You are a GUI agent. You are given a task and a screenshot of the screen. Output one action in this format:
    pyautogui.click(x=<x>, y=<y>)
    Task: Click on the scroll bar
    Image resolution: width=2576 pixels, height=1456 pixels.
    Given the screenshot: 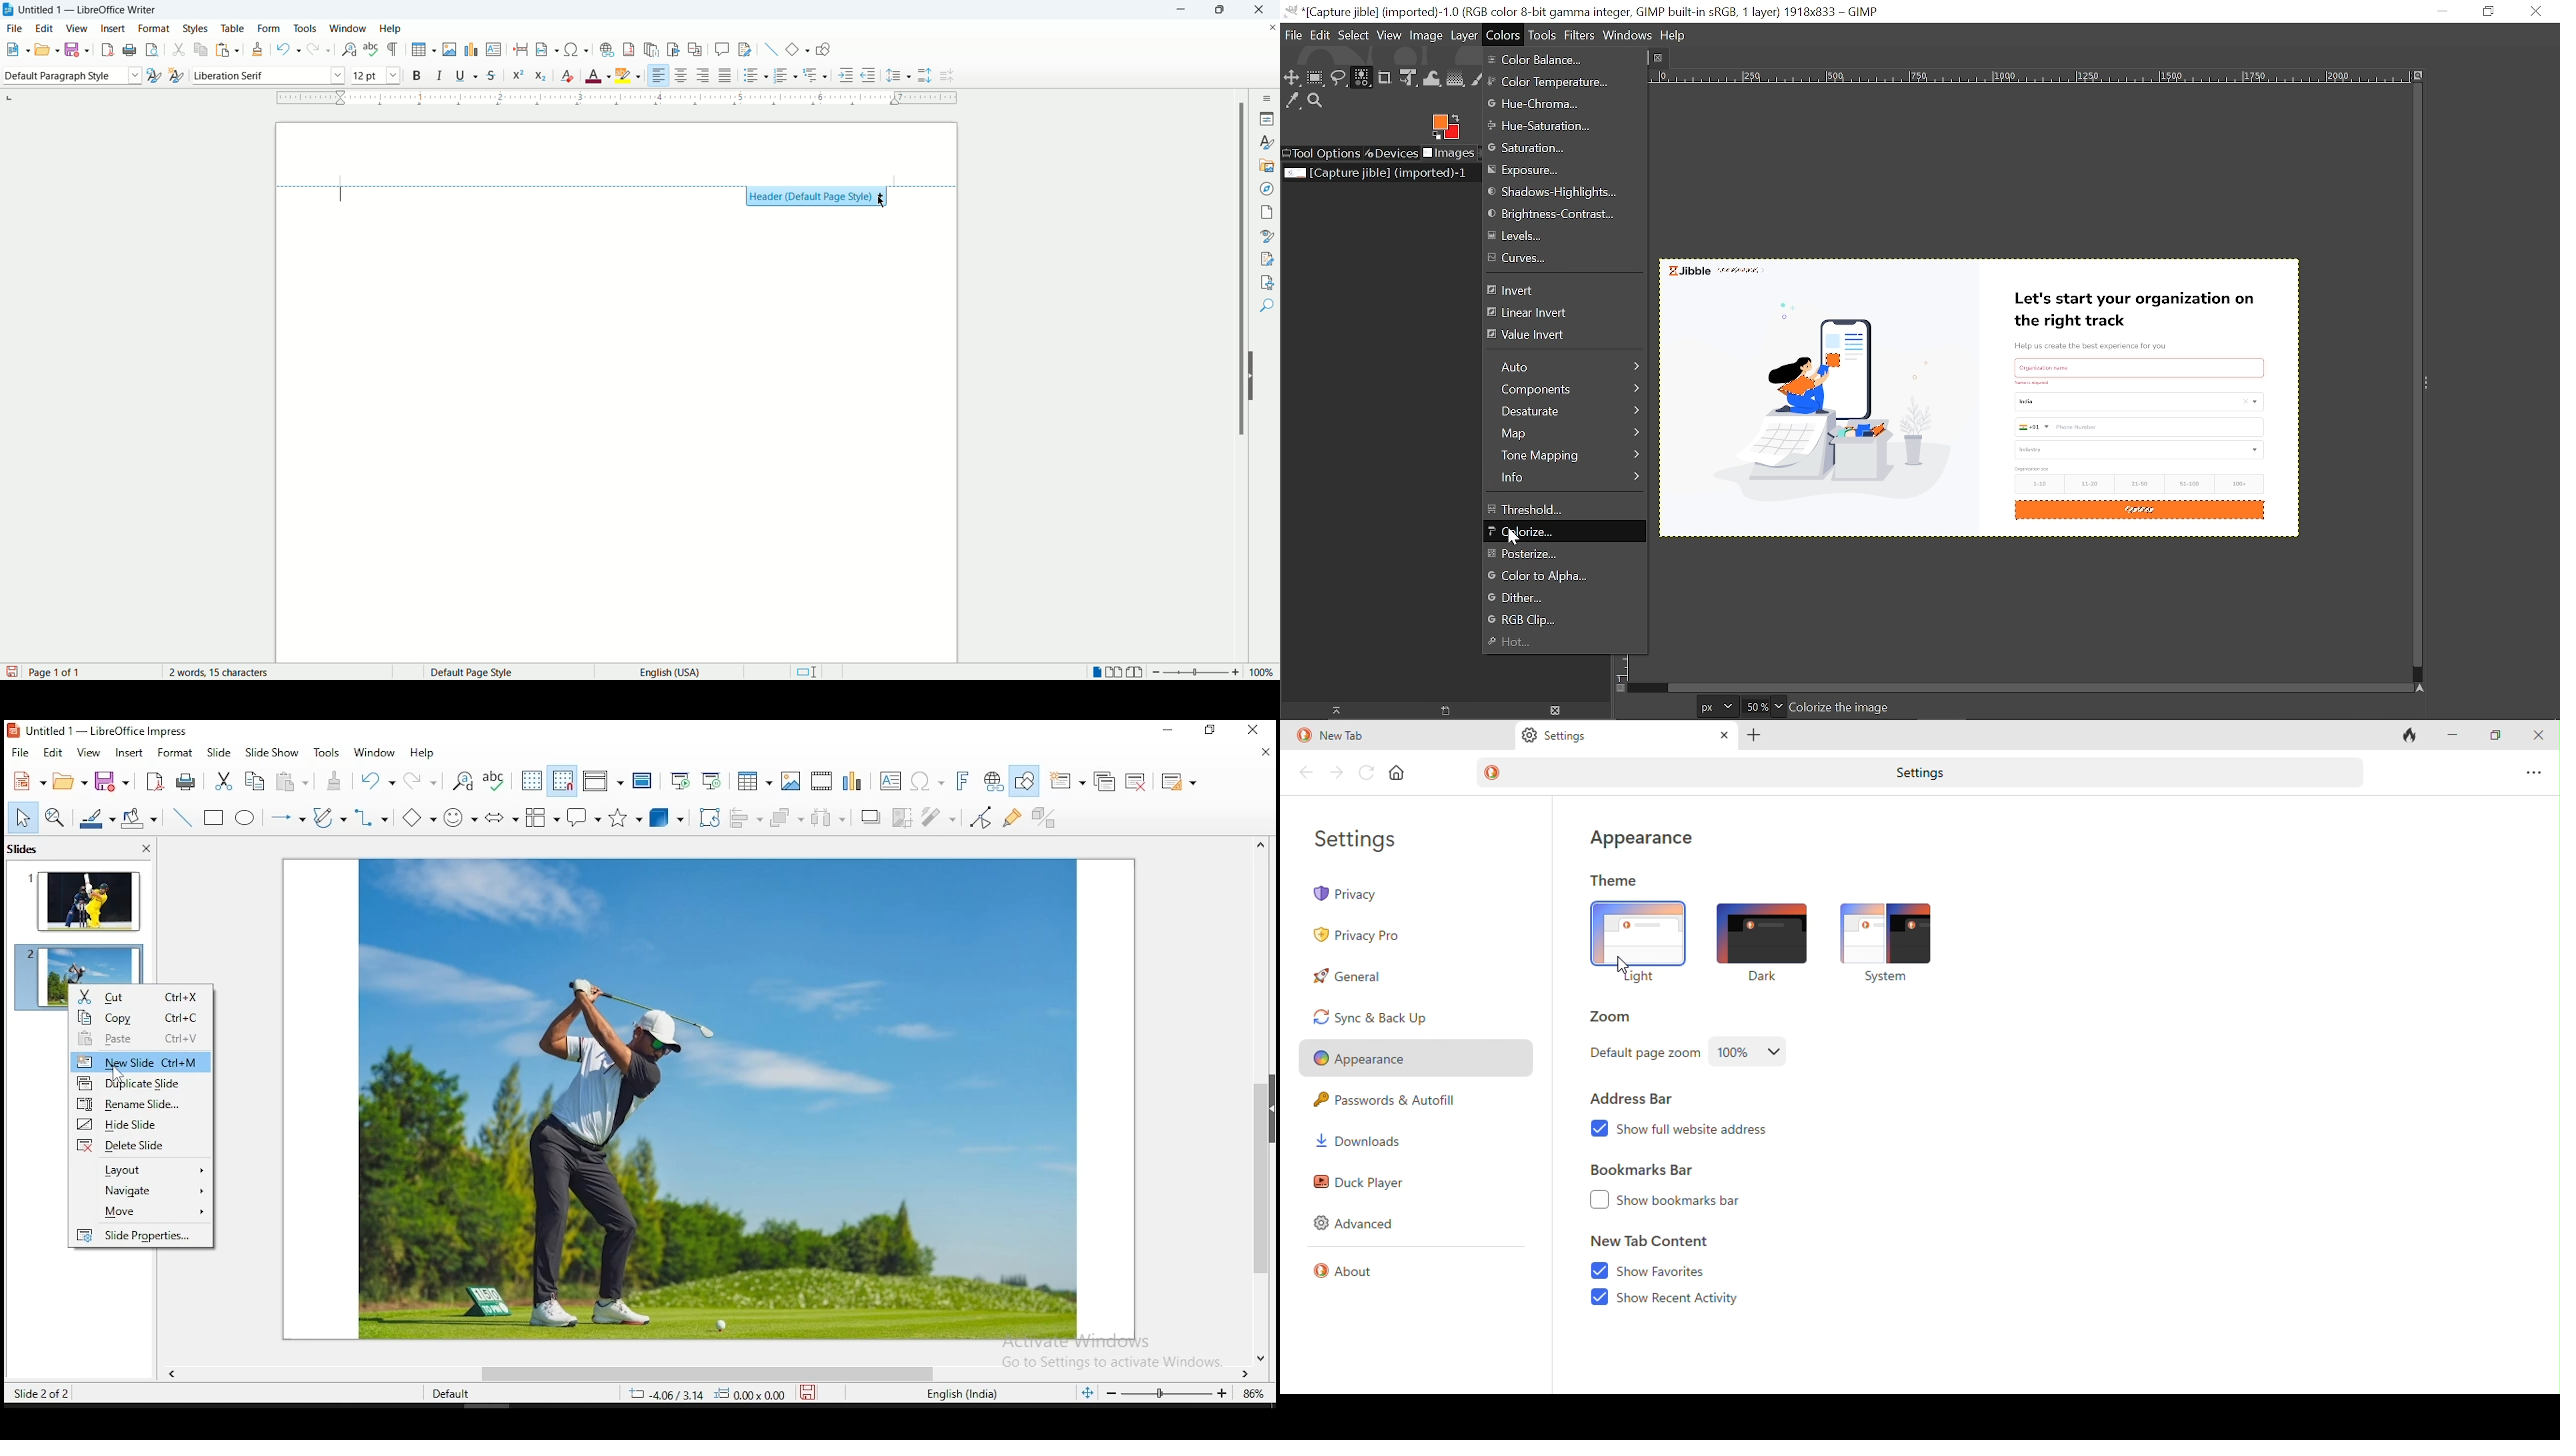 What is the action you would take?
    pyautogui.click(x=1258, y=1102)
    